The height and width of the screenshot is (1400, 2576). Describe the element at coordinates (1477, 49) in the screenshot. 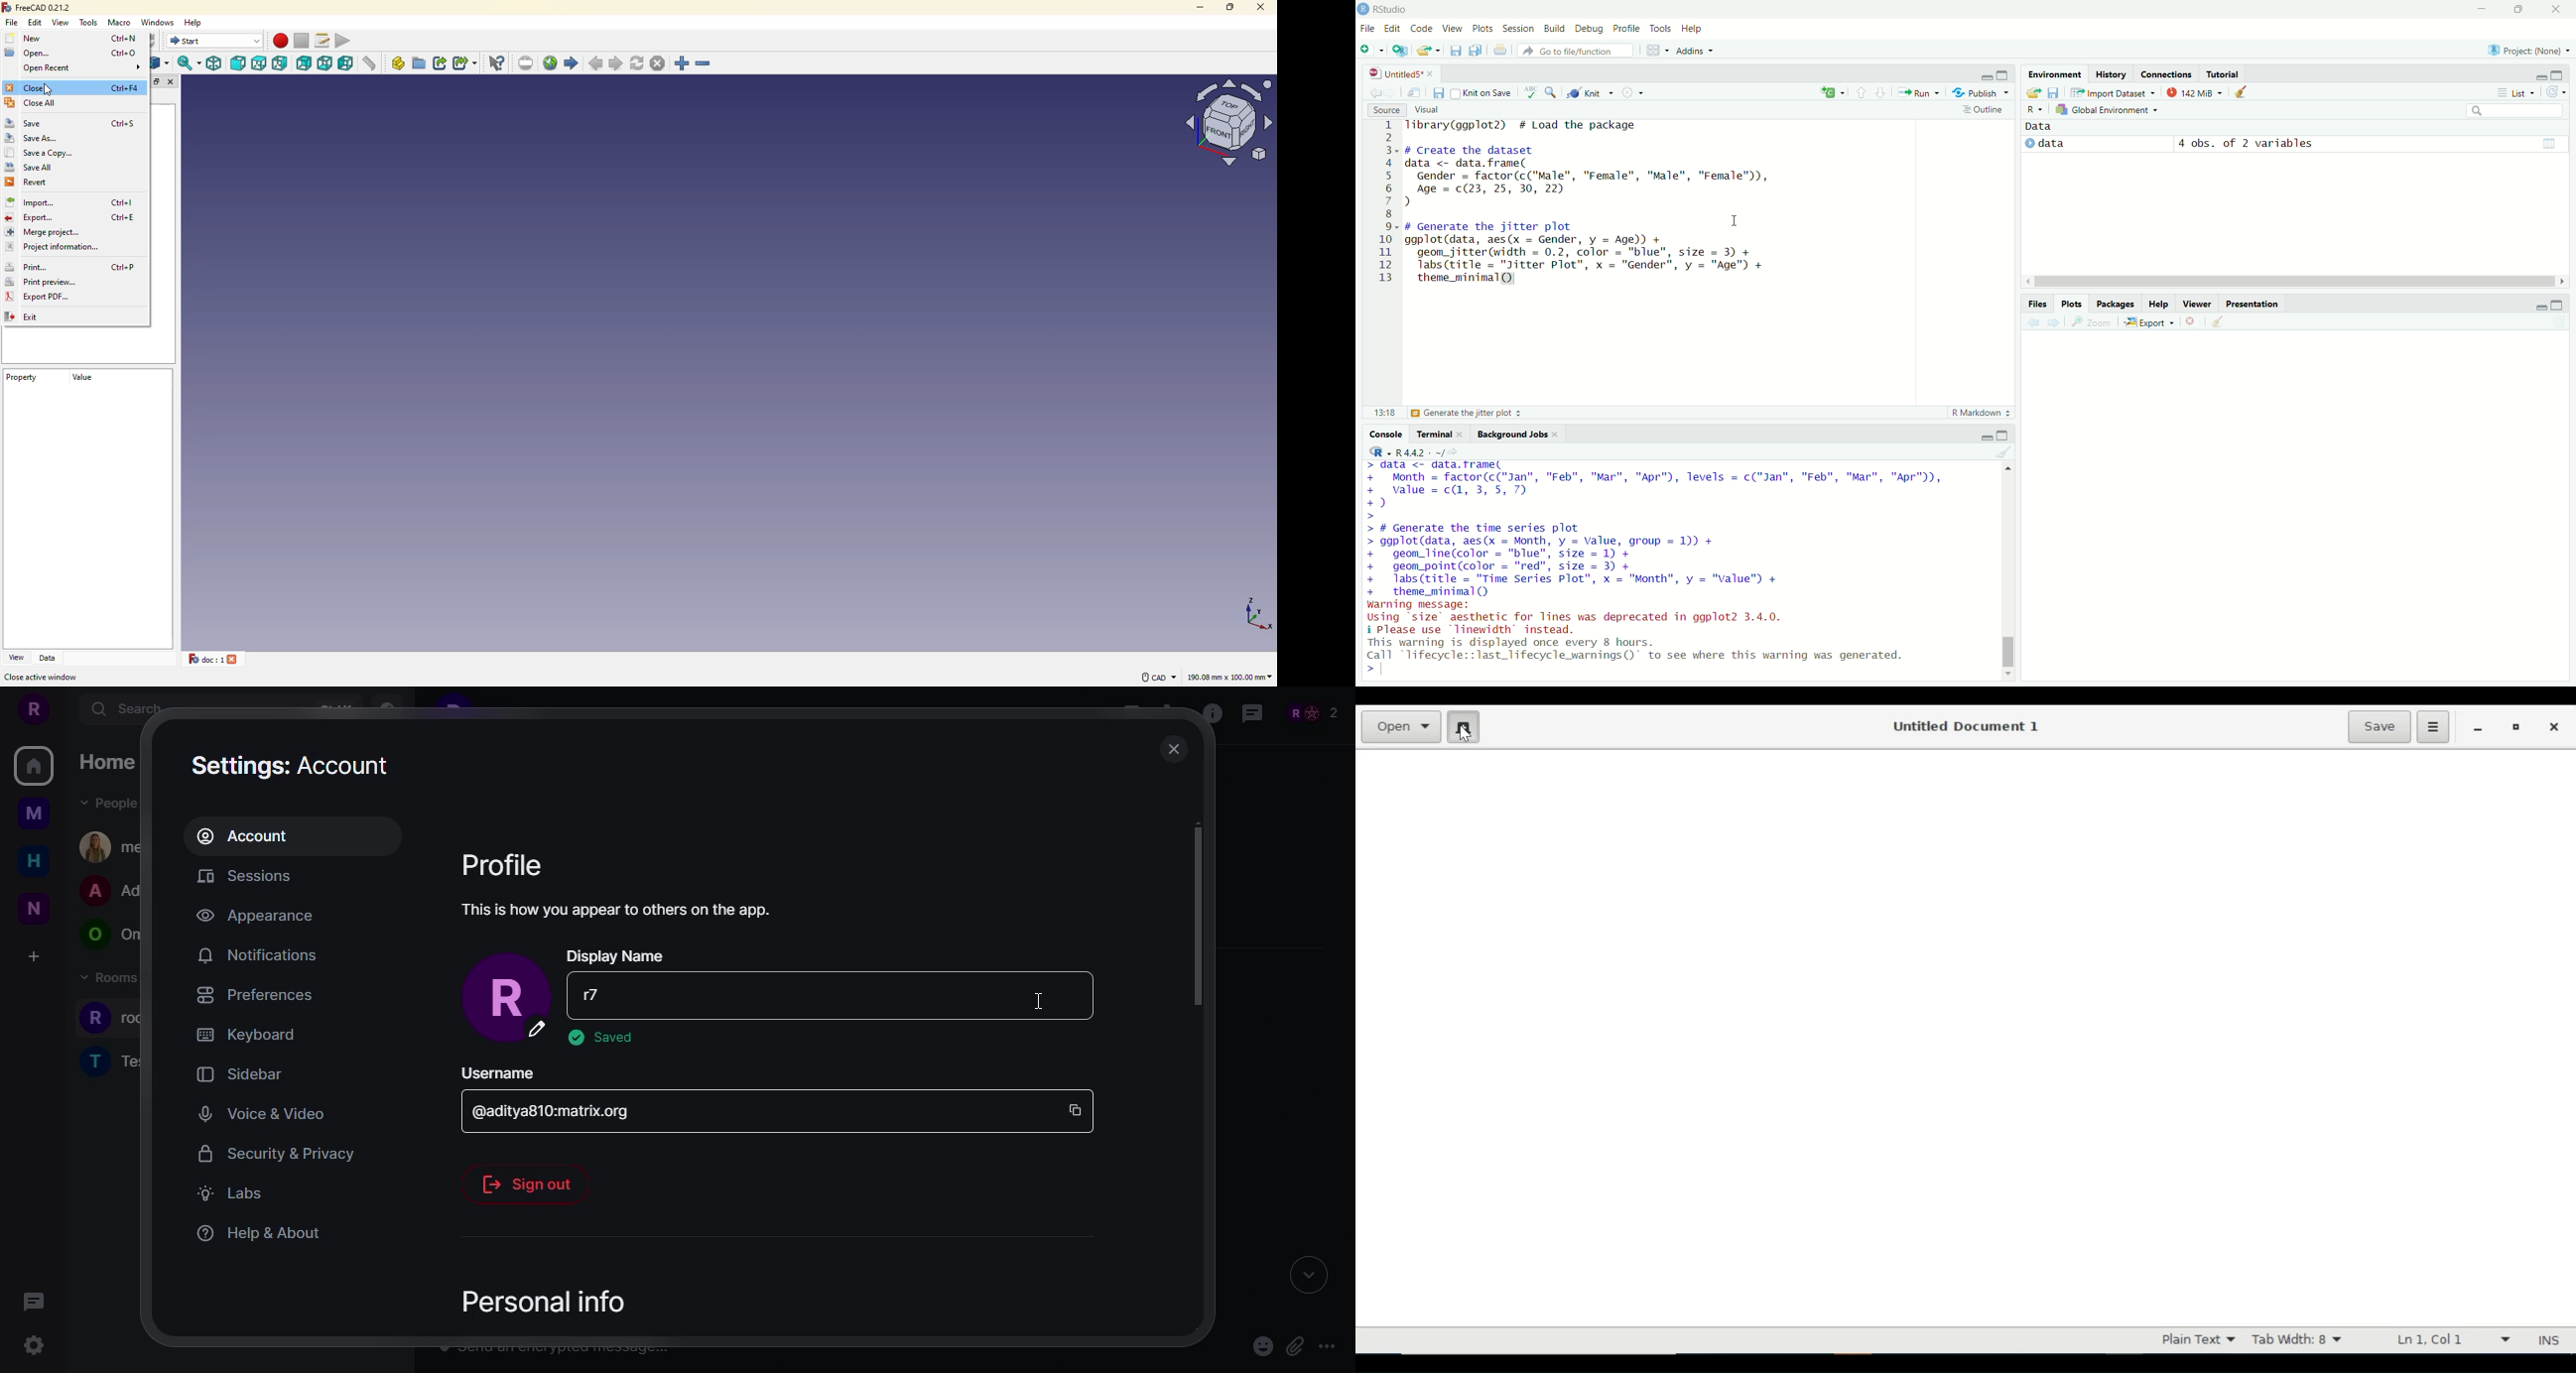

I see `save all open documents` at that location.